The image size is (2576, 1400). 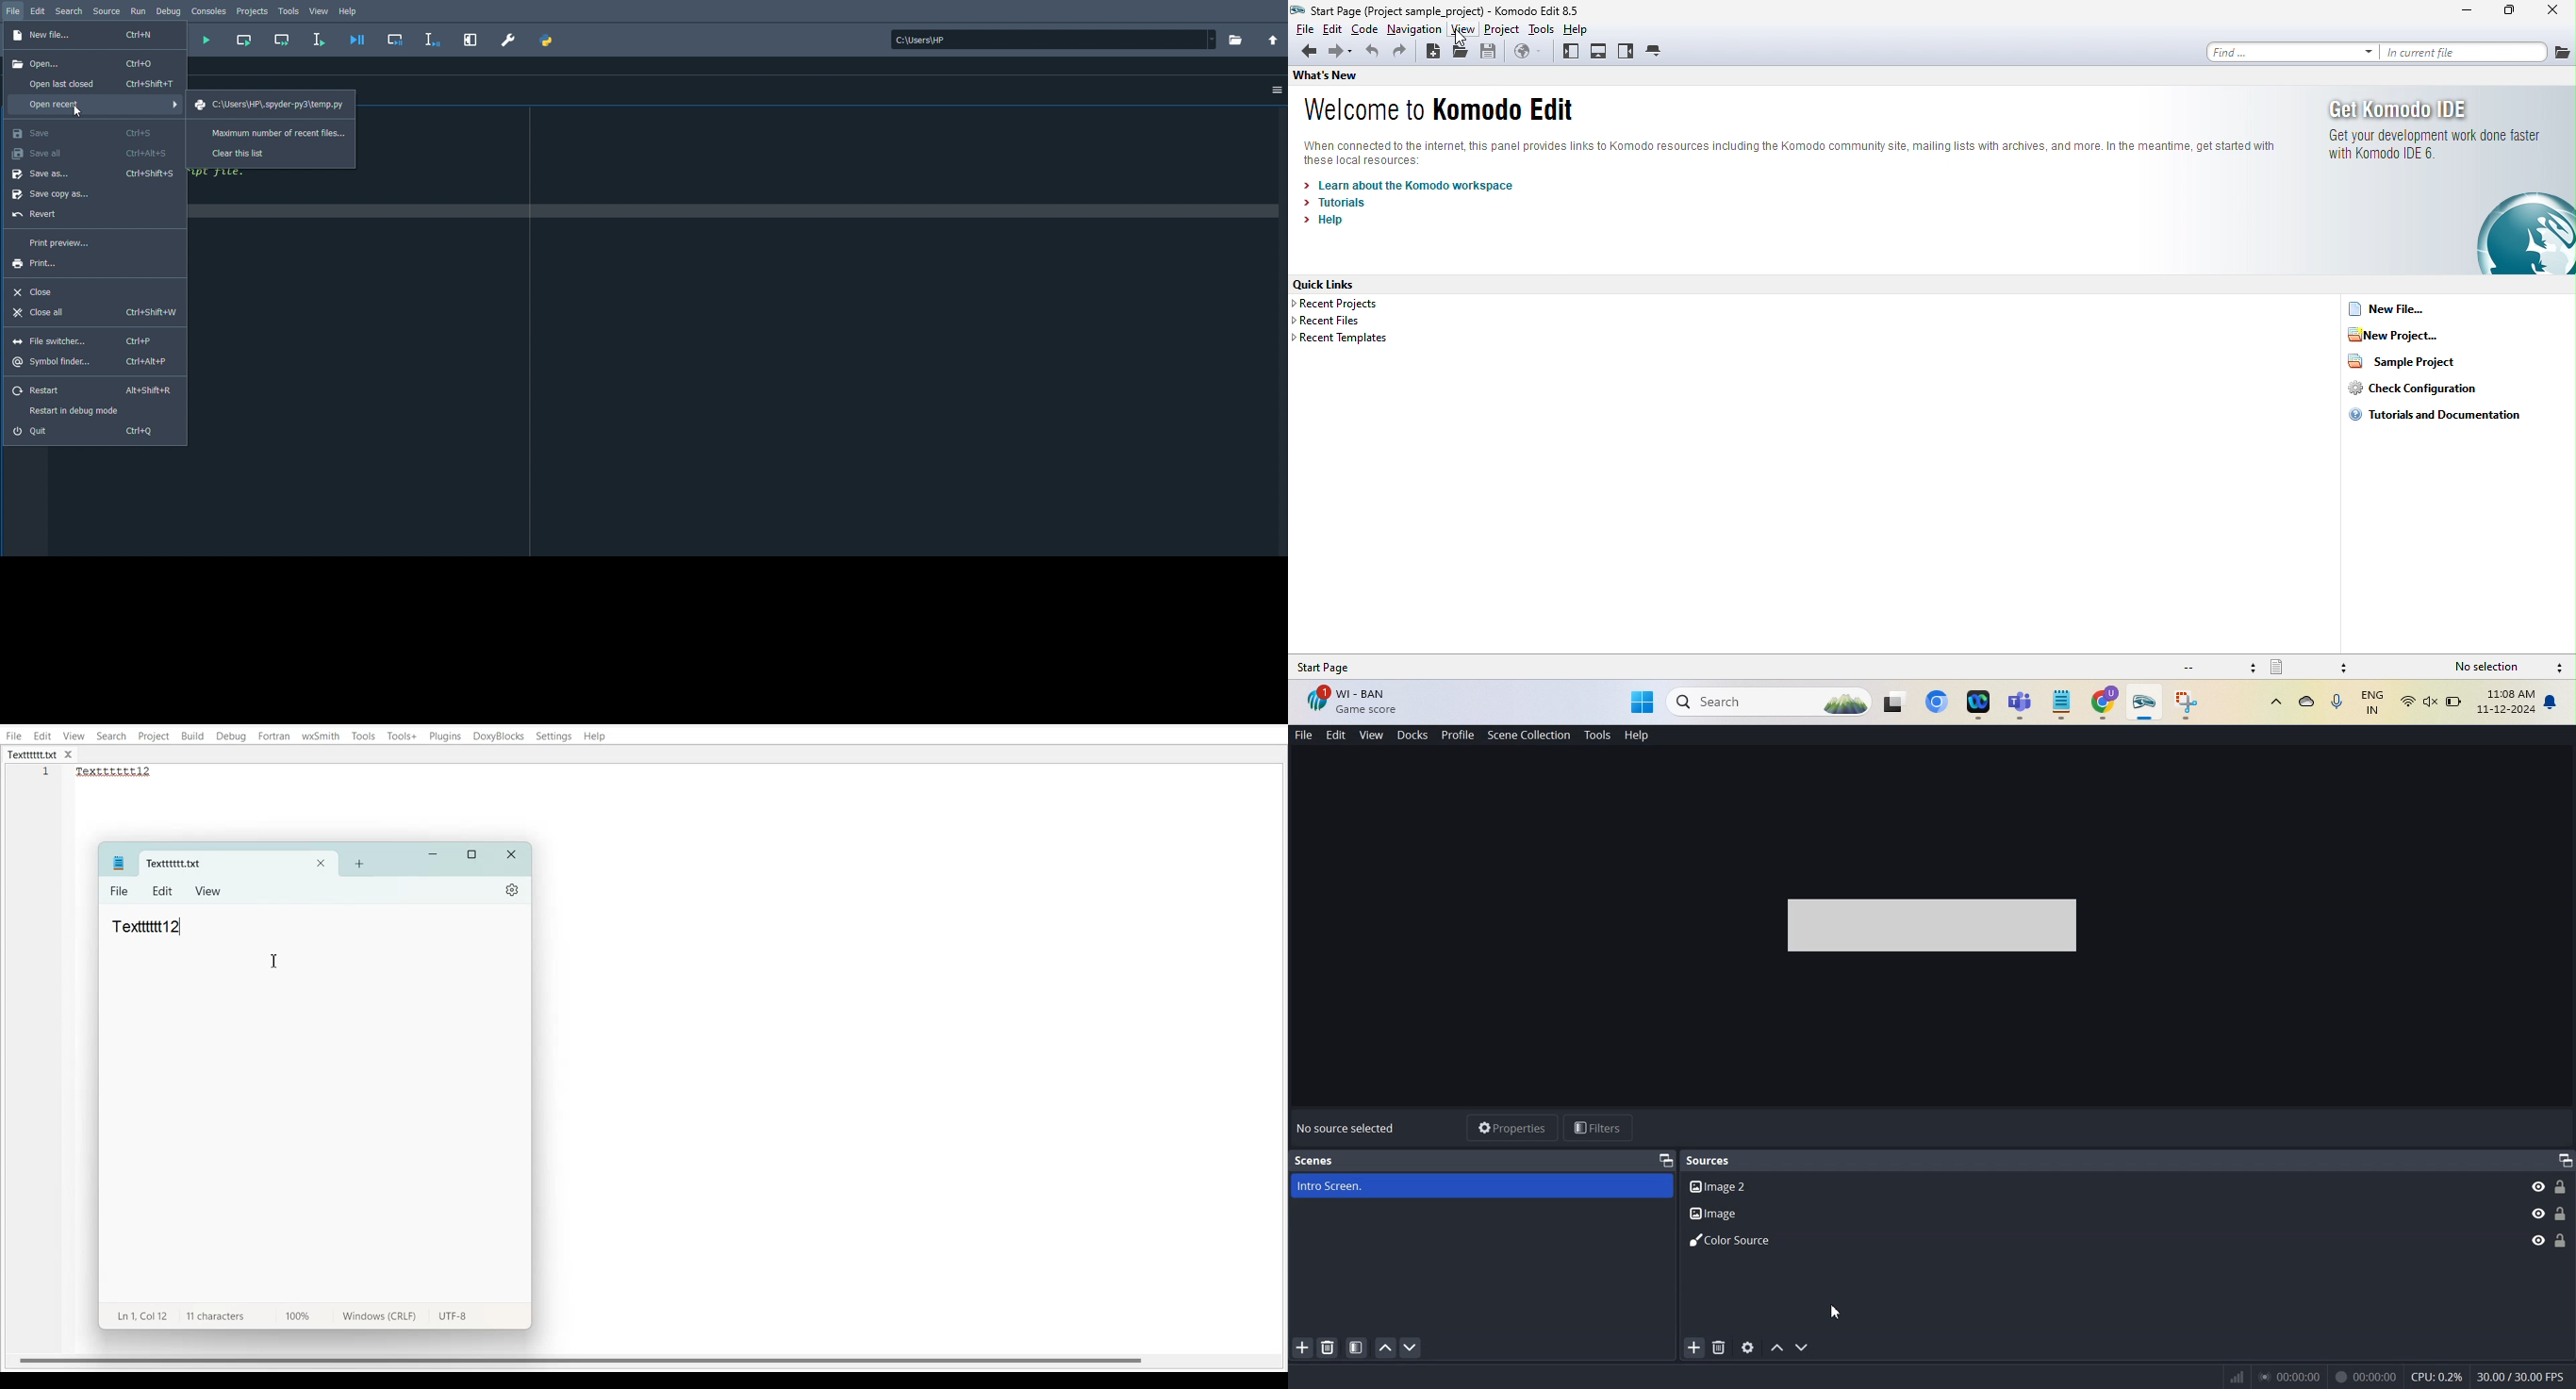 What do you see at coordinates (1711, 1160) in the screenshot?
I see `Sources` at bounding box center [1711, 1160].